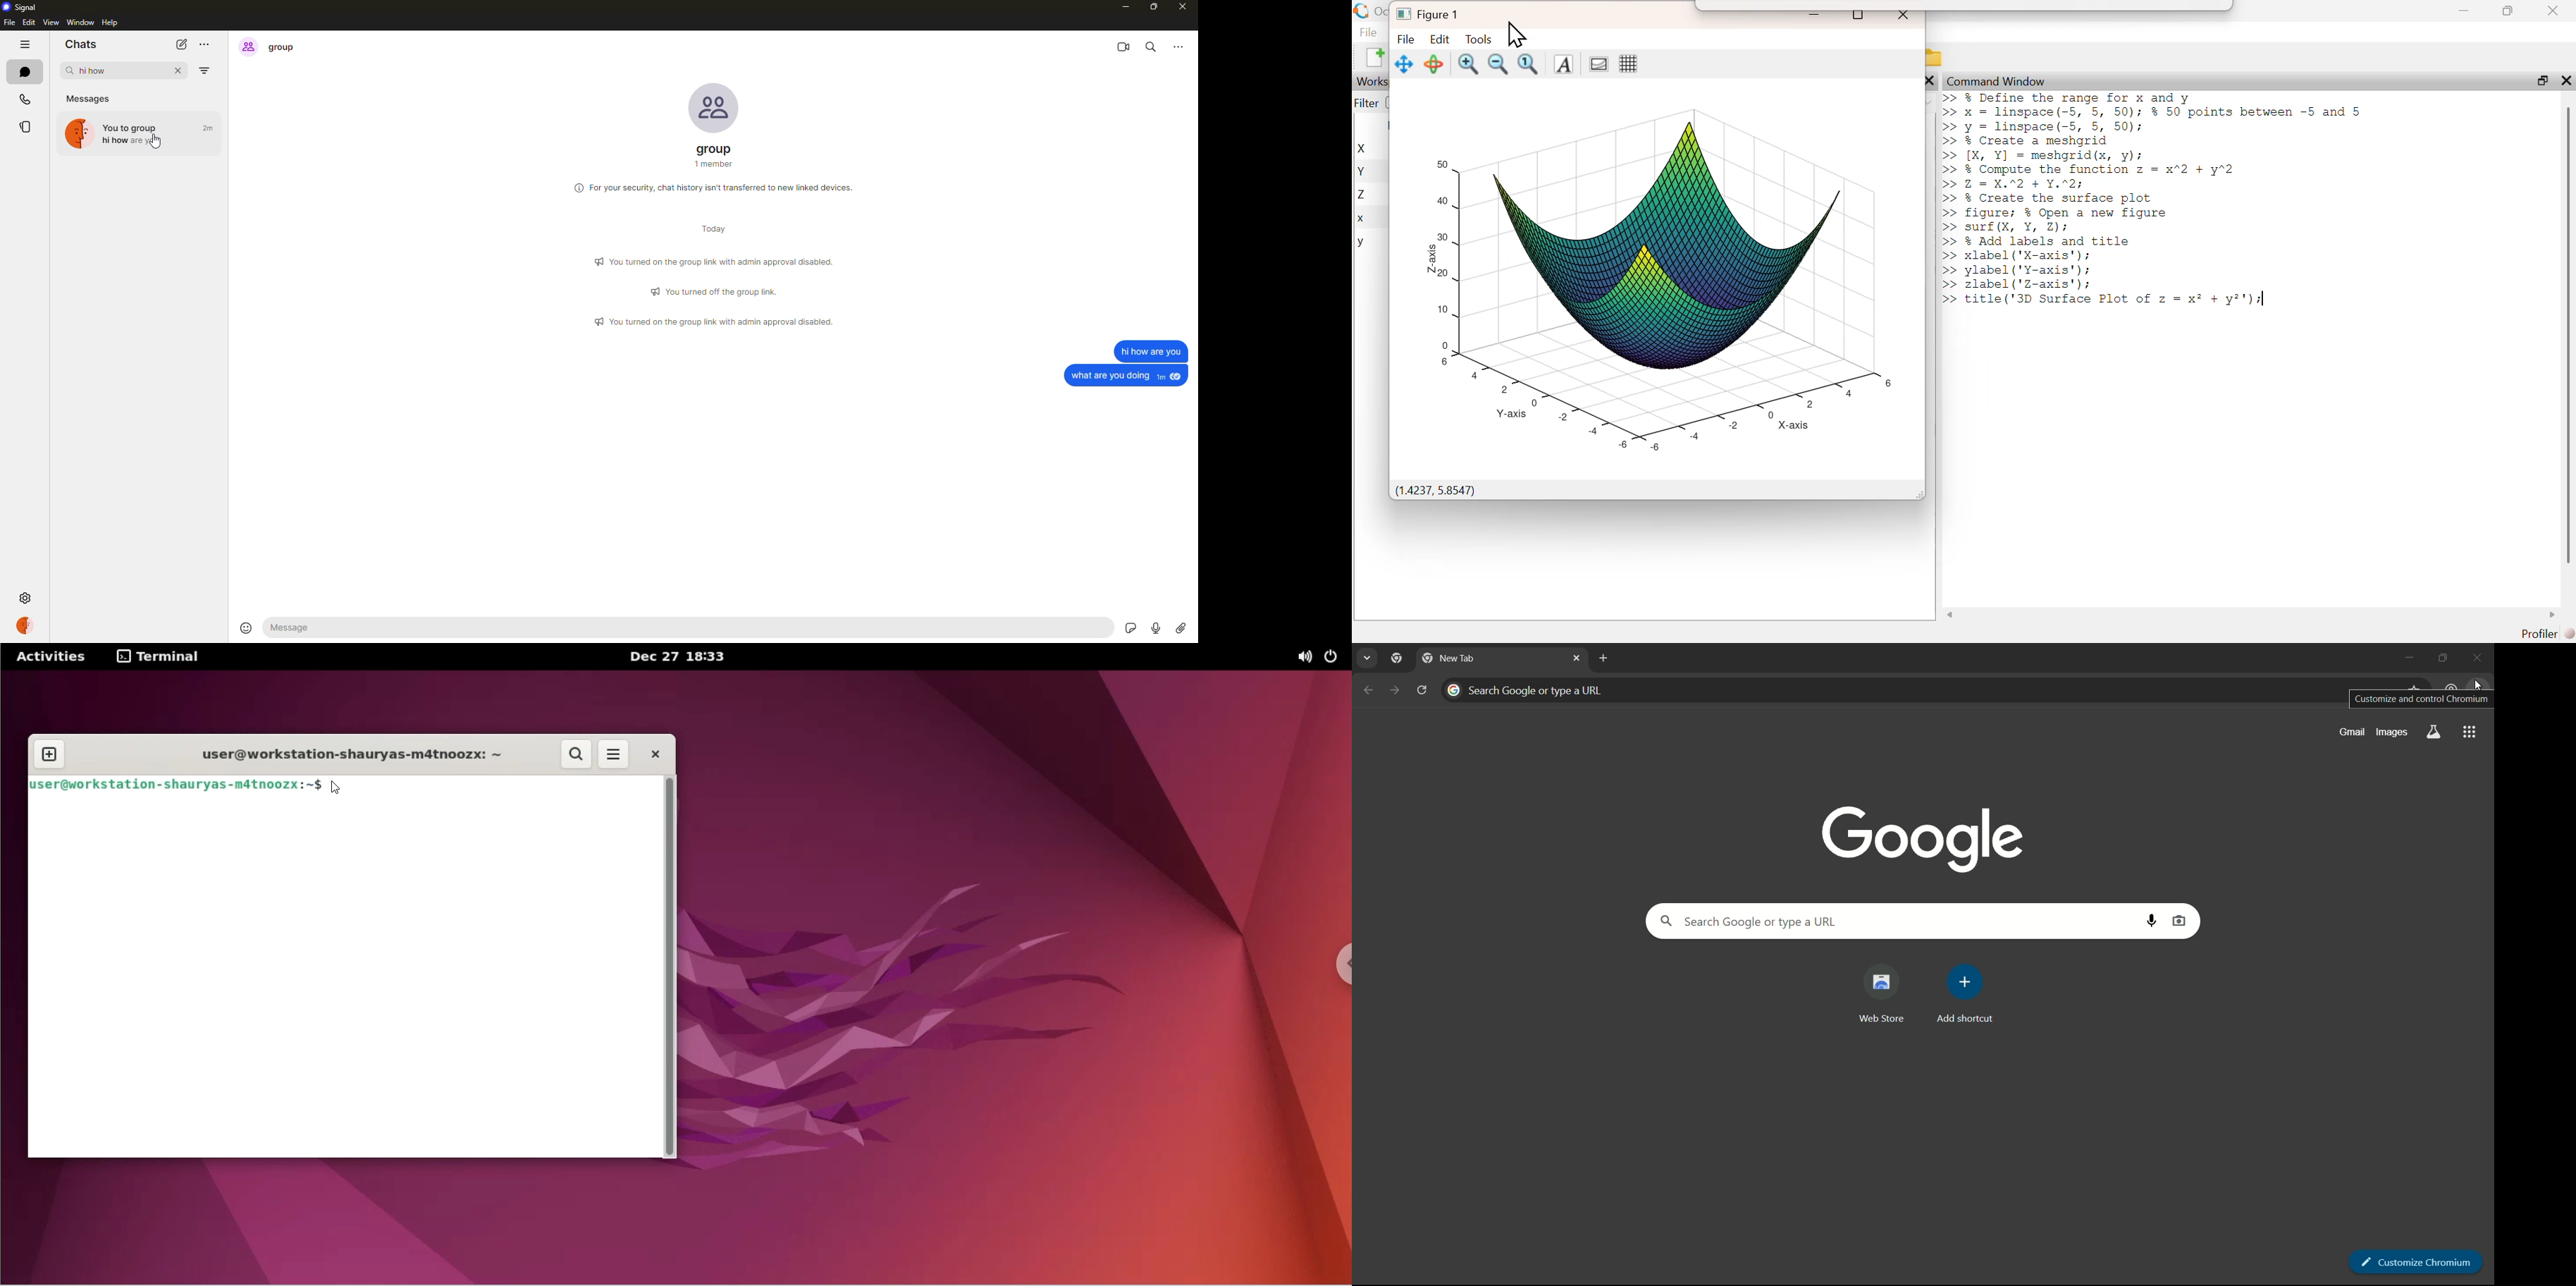 This screenshot has height=1288, width=2576. Describe the element at coordinates (2568, 334) in the screenshot. I see `scroll bar` at that location.